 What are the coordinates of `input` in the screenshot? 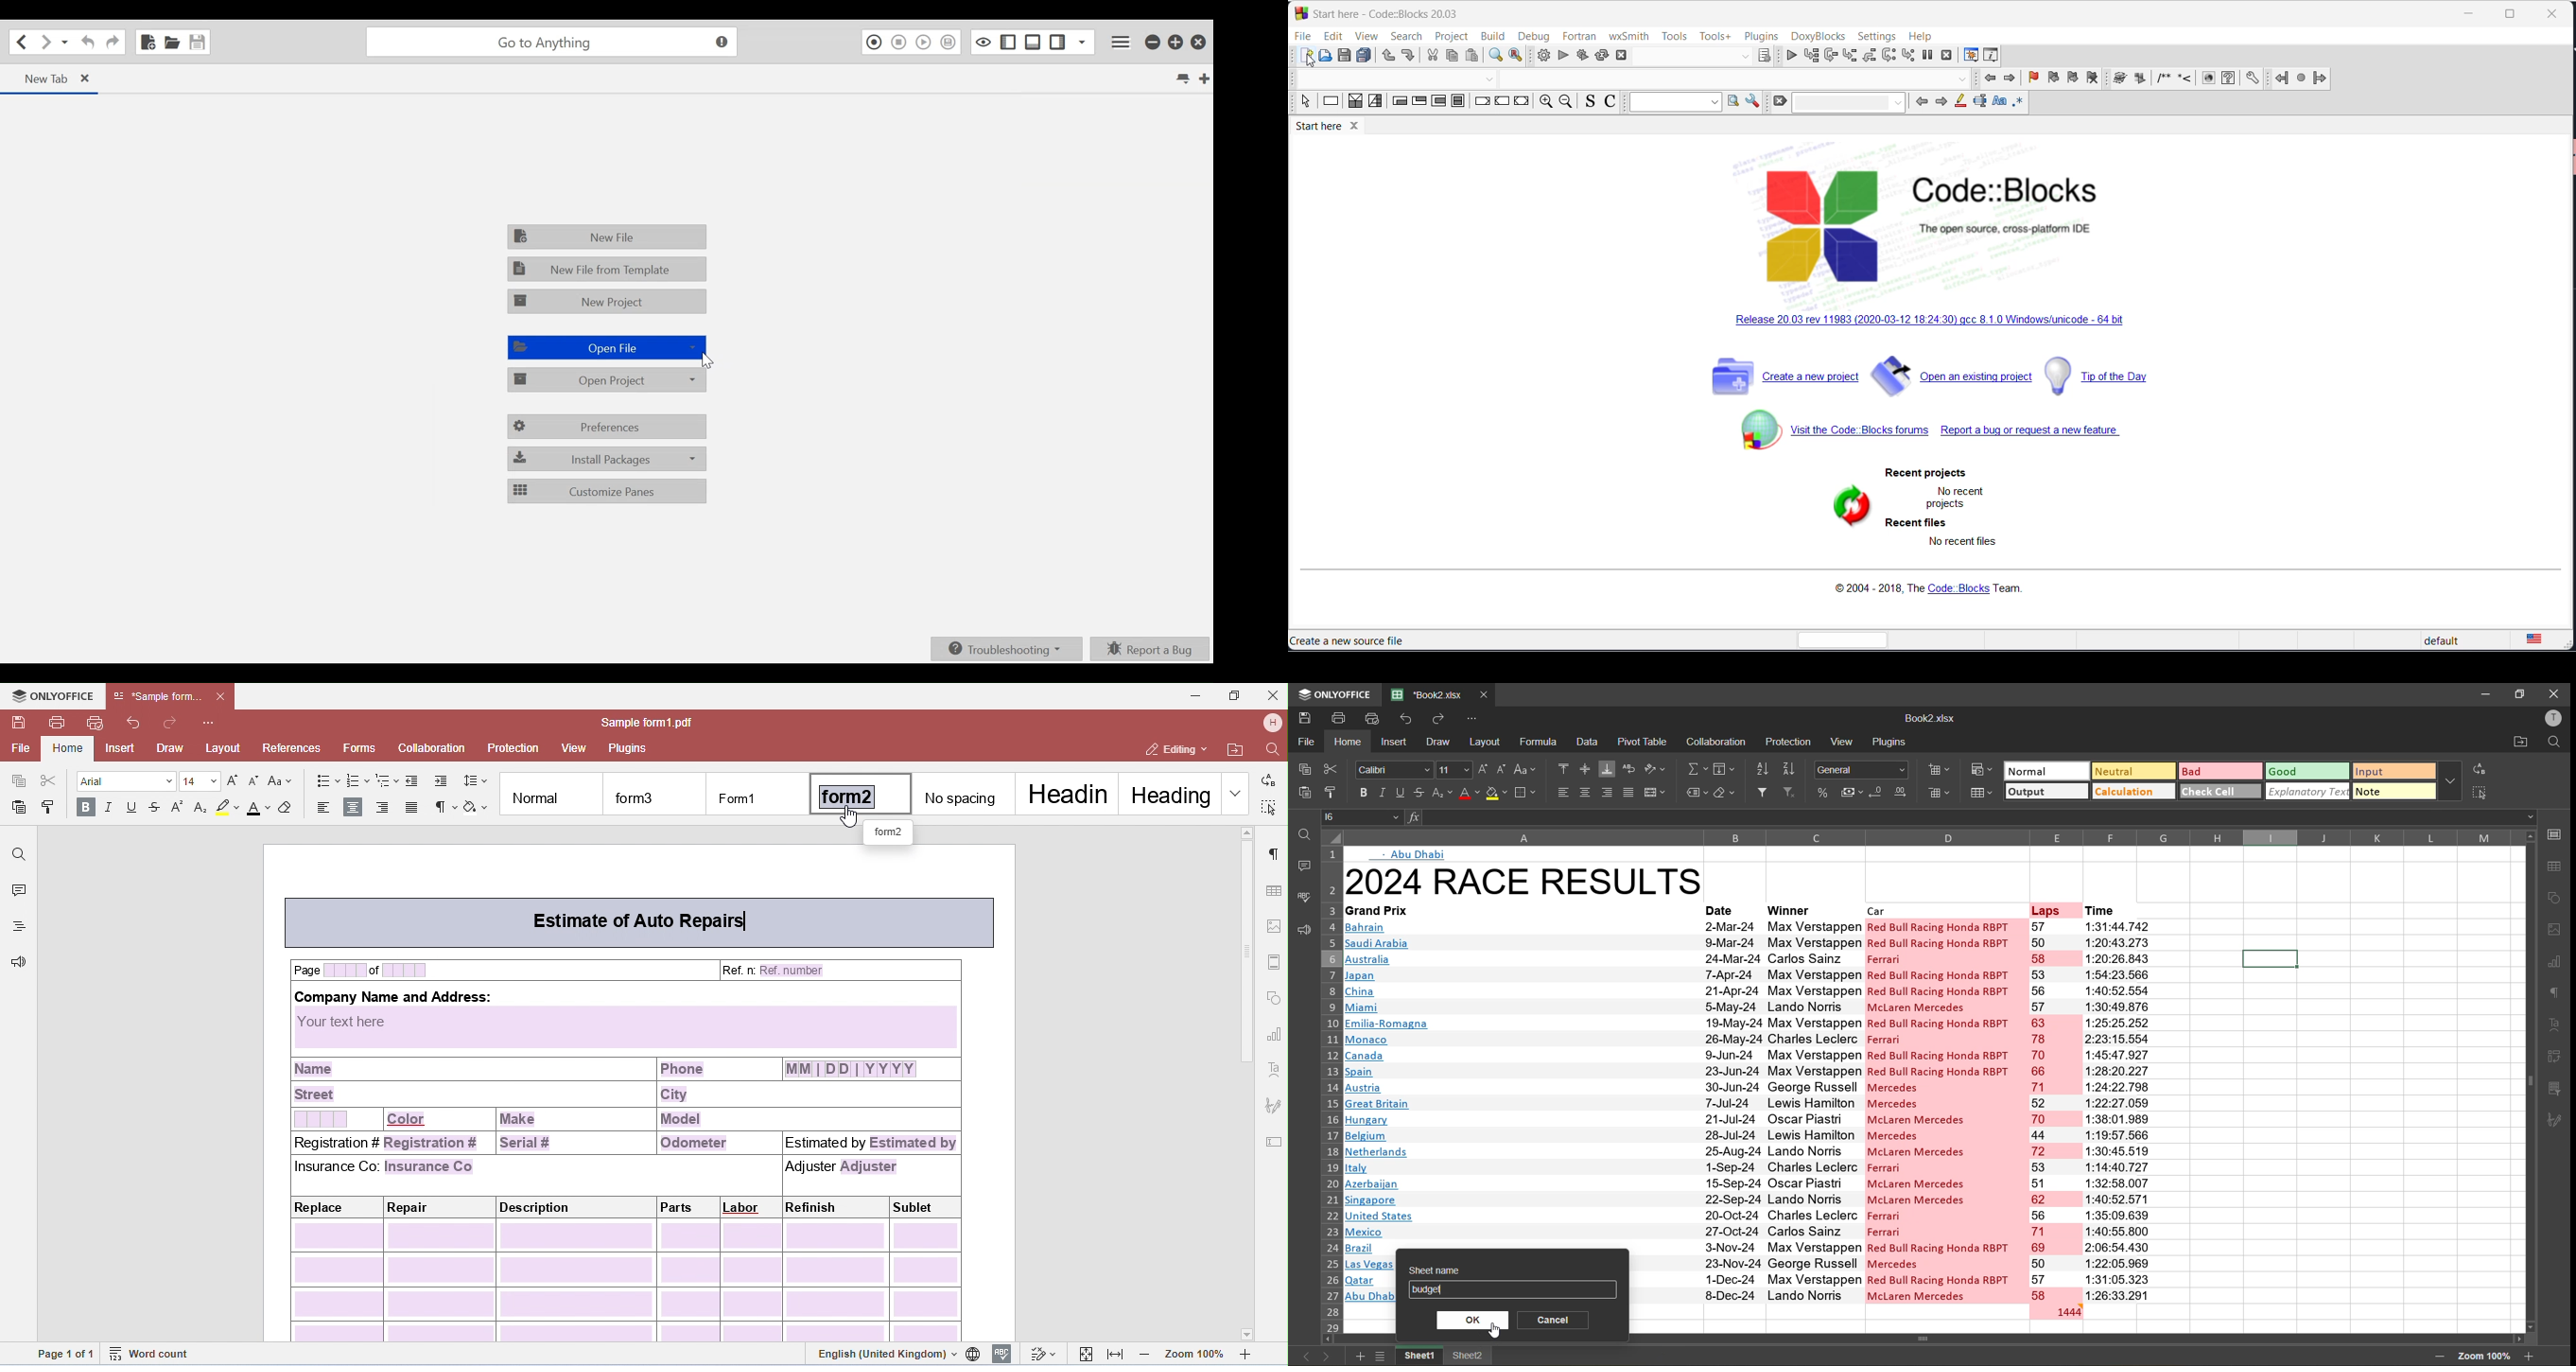 It's located at (2392, 773).